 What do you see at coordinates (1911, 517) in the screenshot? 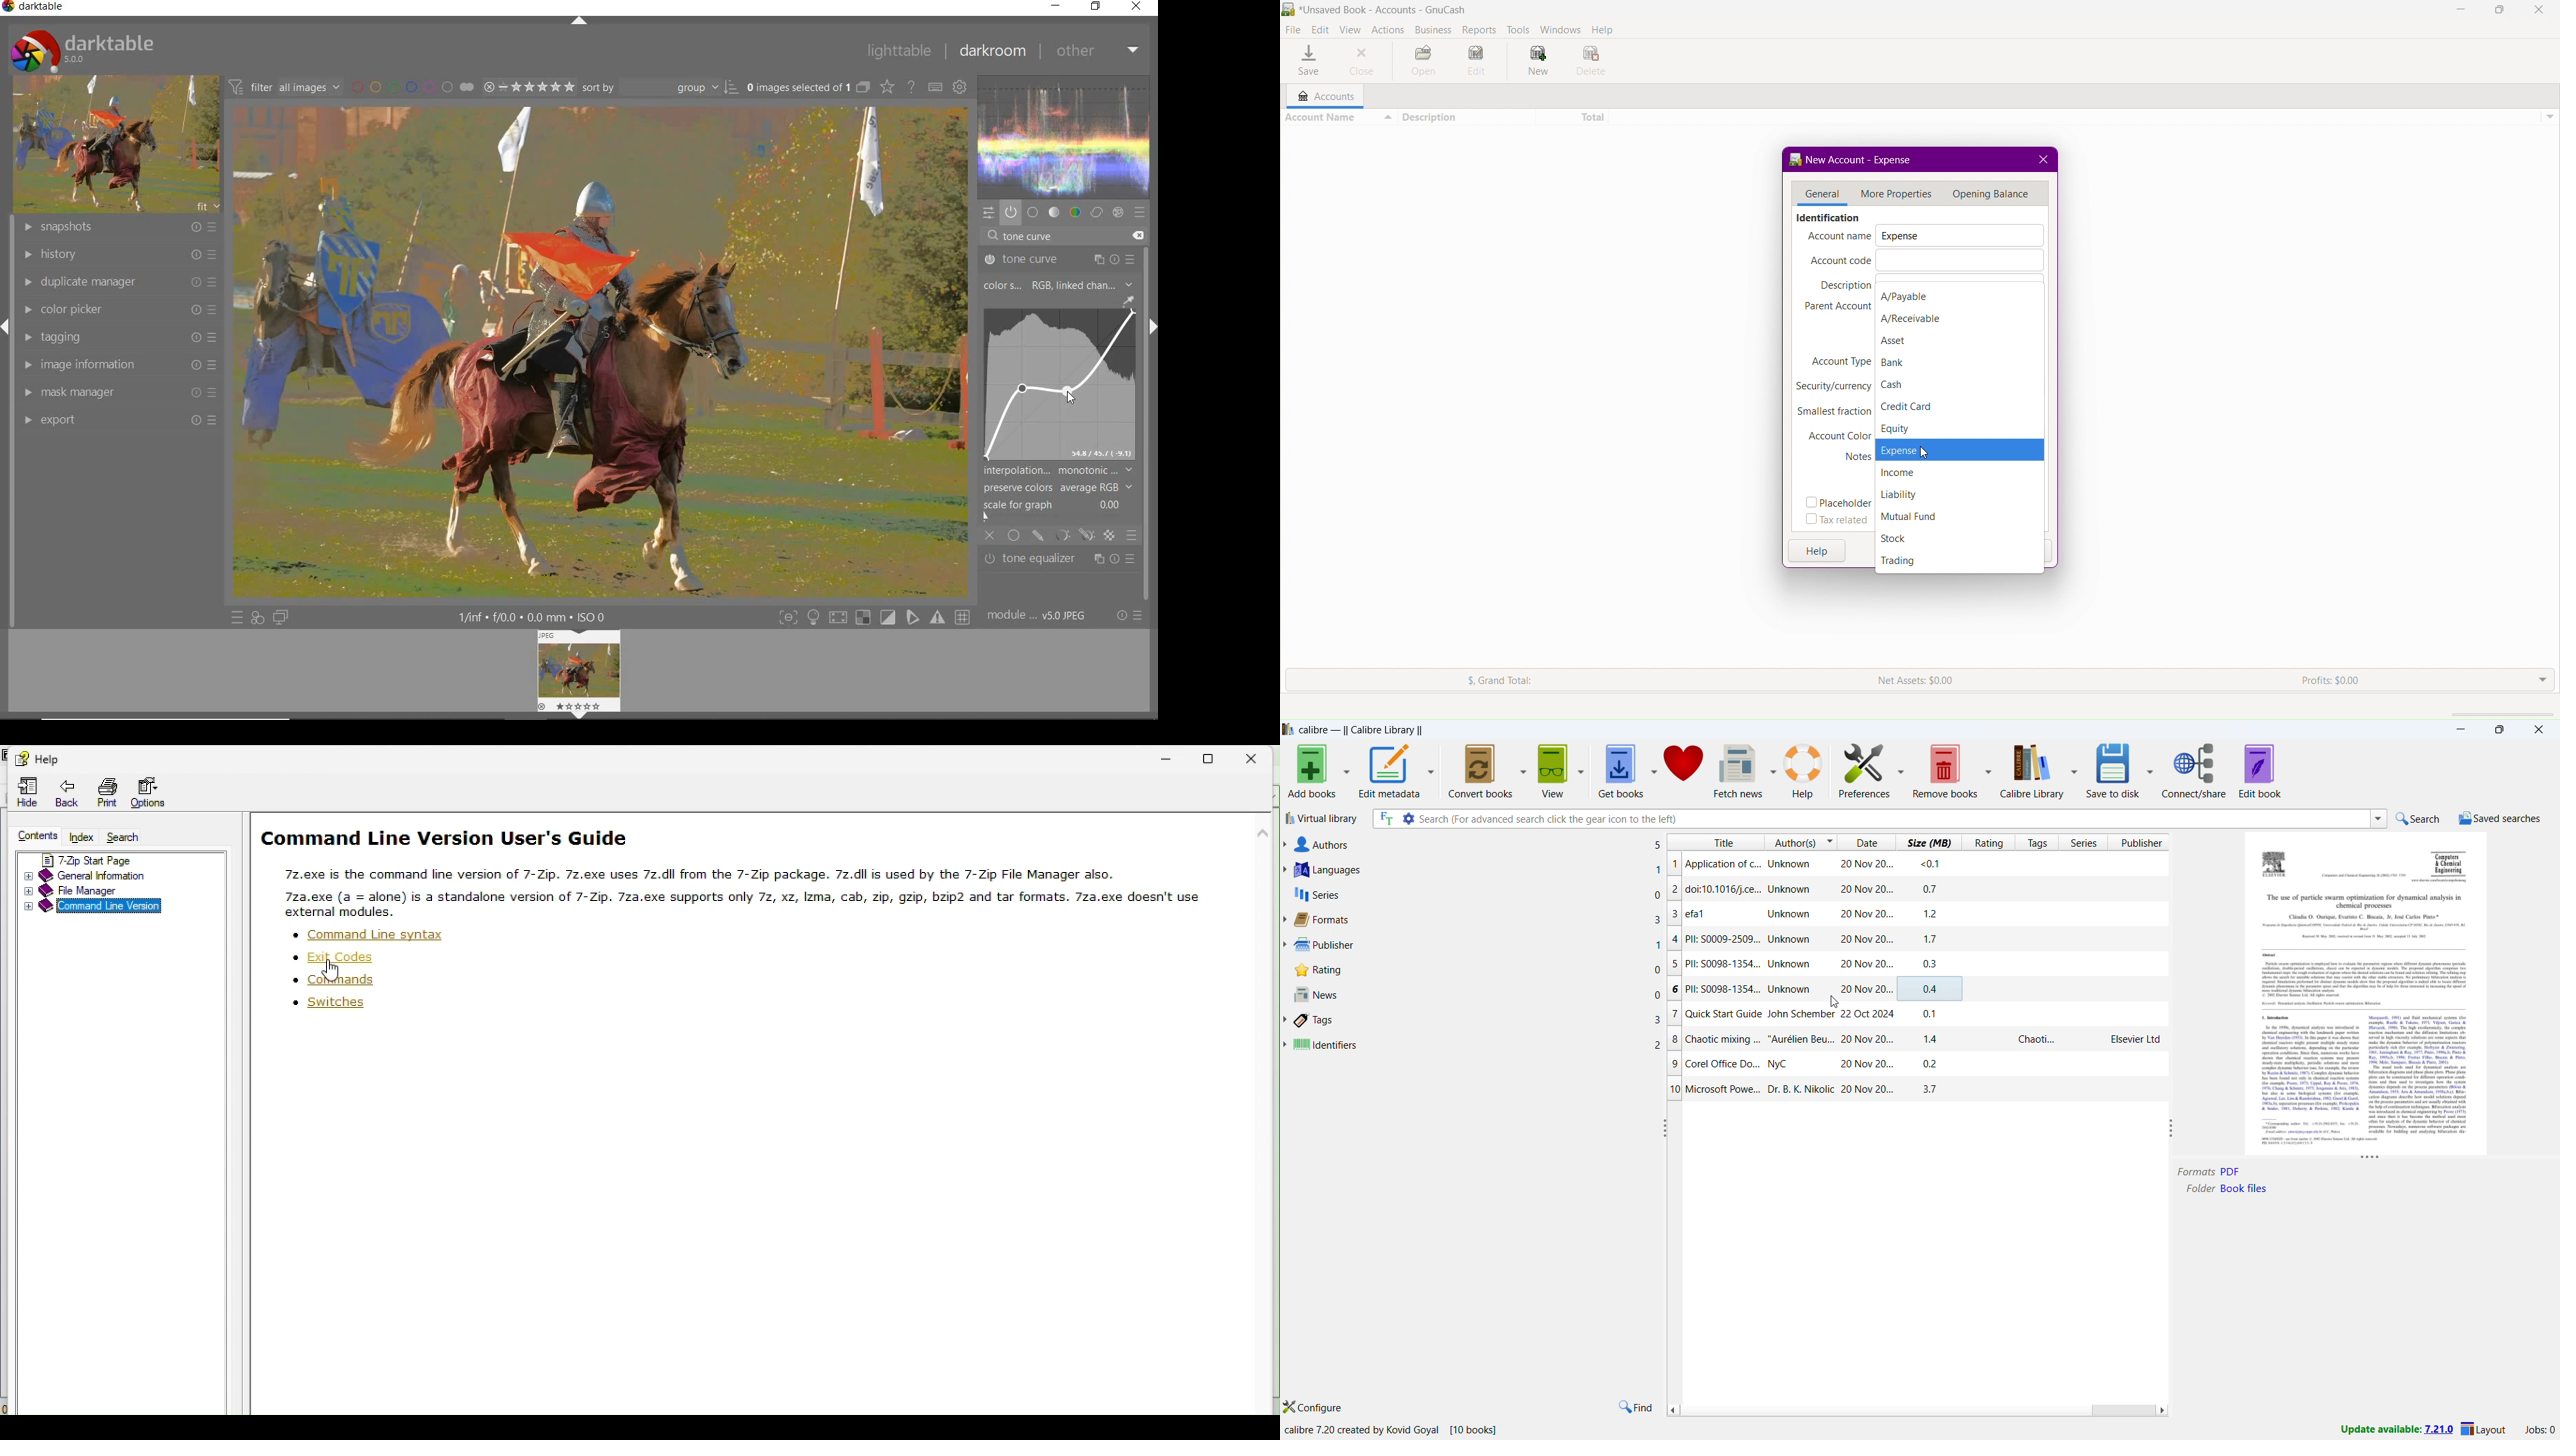
I see `Mutual Fund` at bounding box center [1911, 517].